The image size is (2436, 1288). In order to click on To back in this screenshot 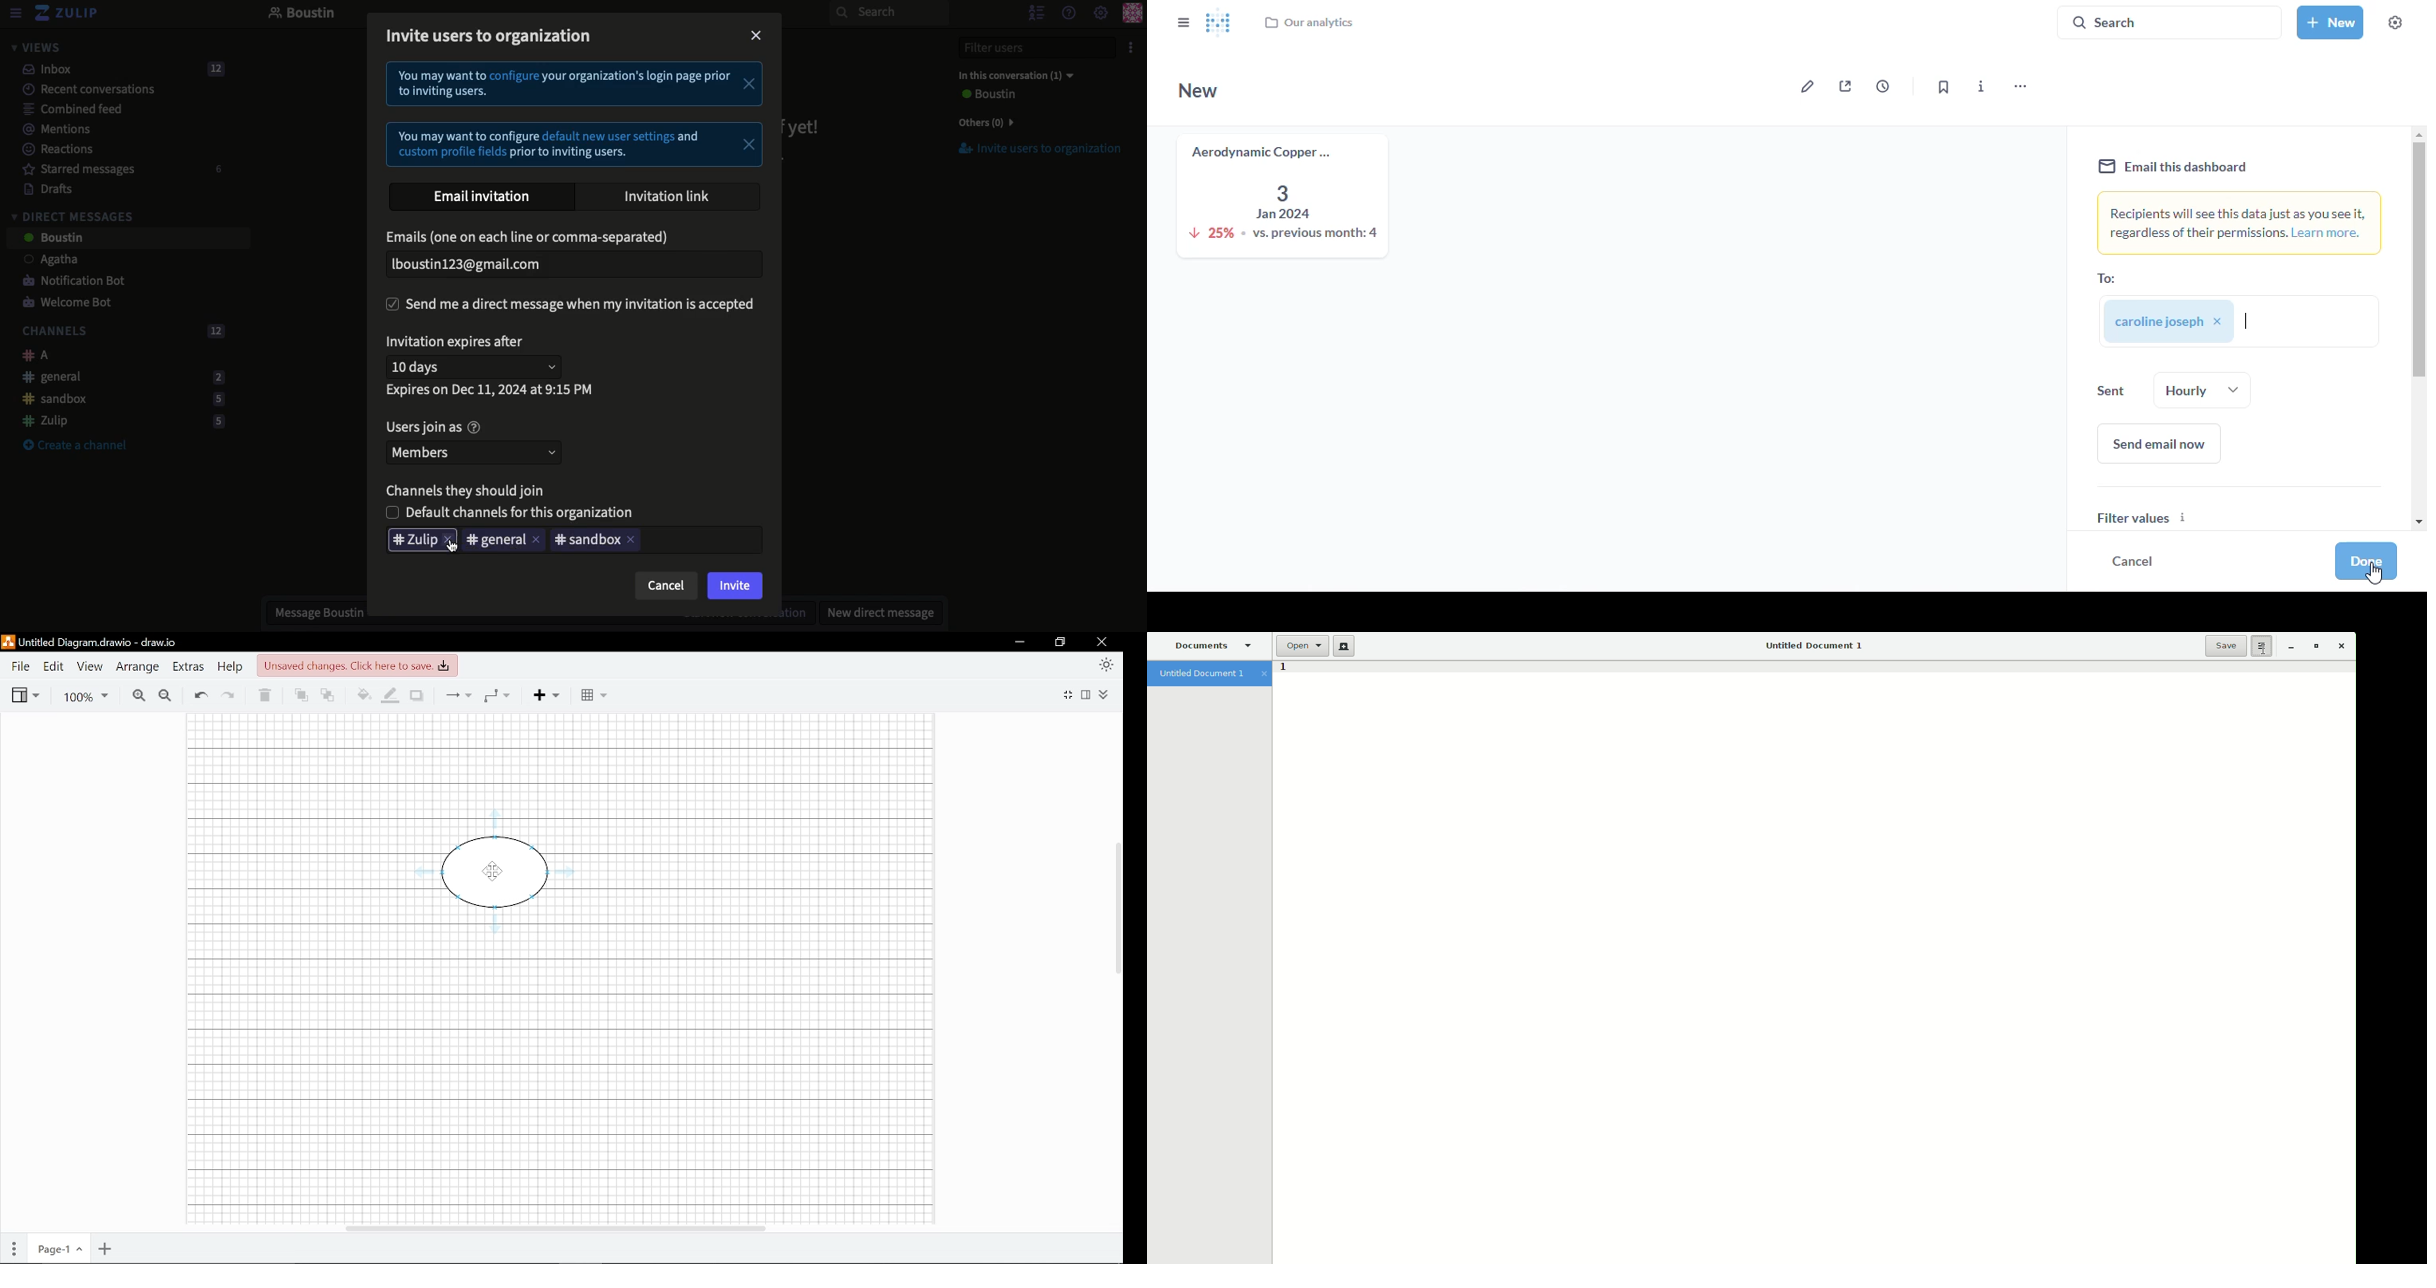, I will do `click(328, 696)`.